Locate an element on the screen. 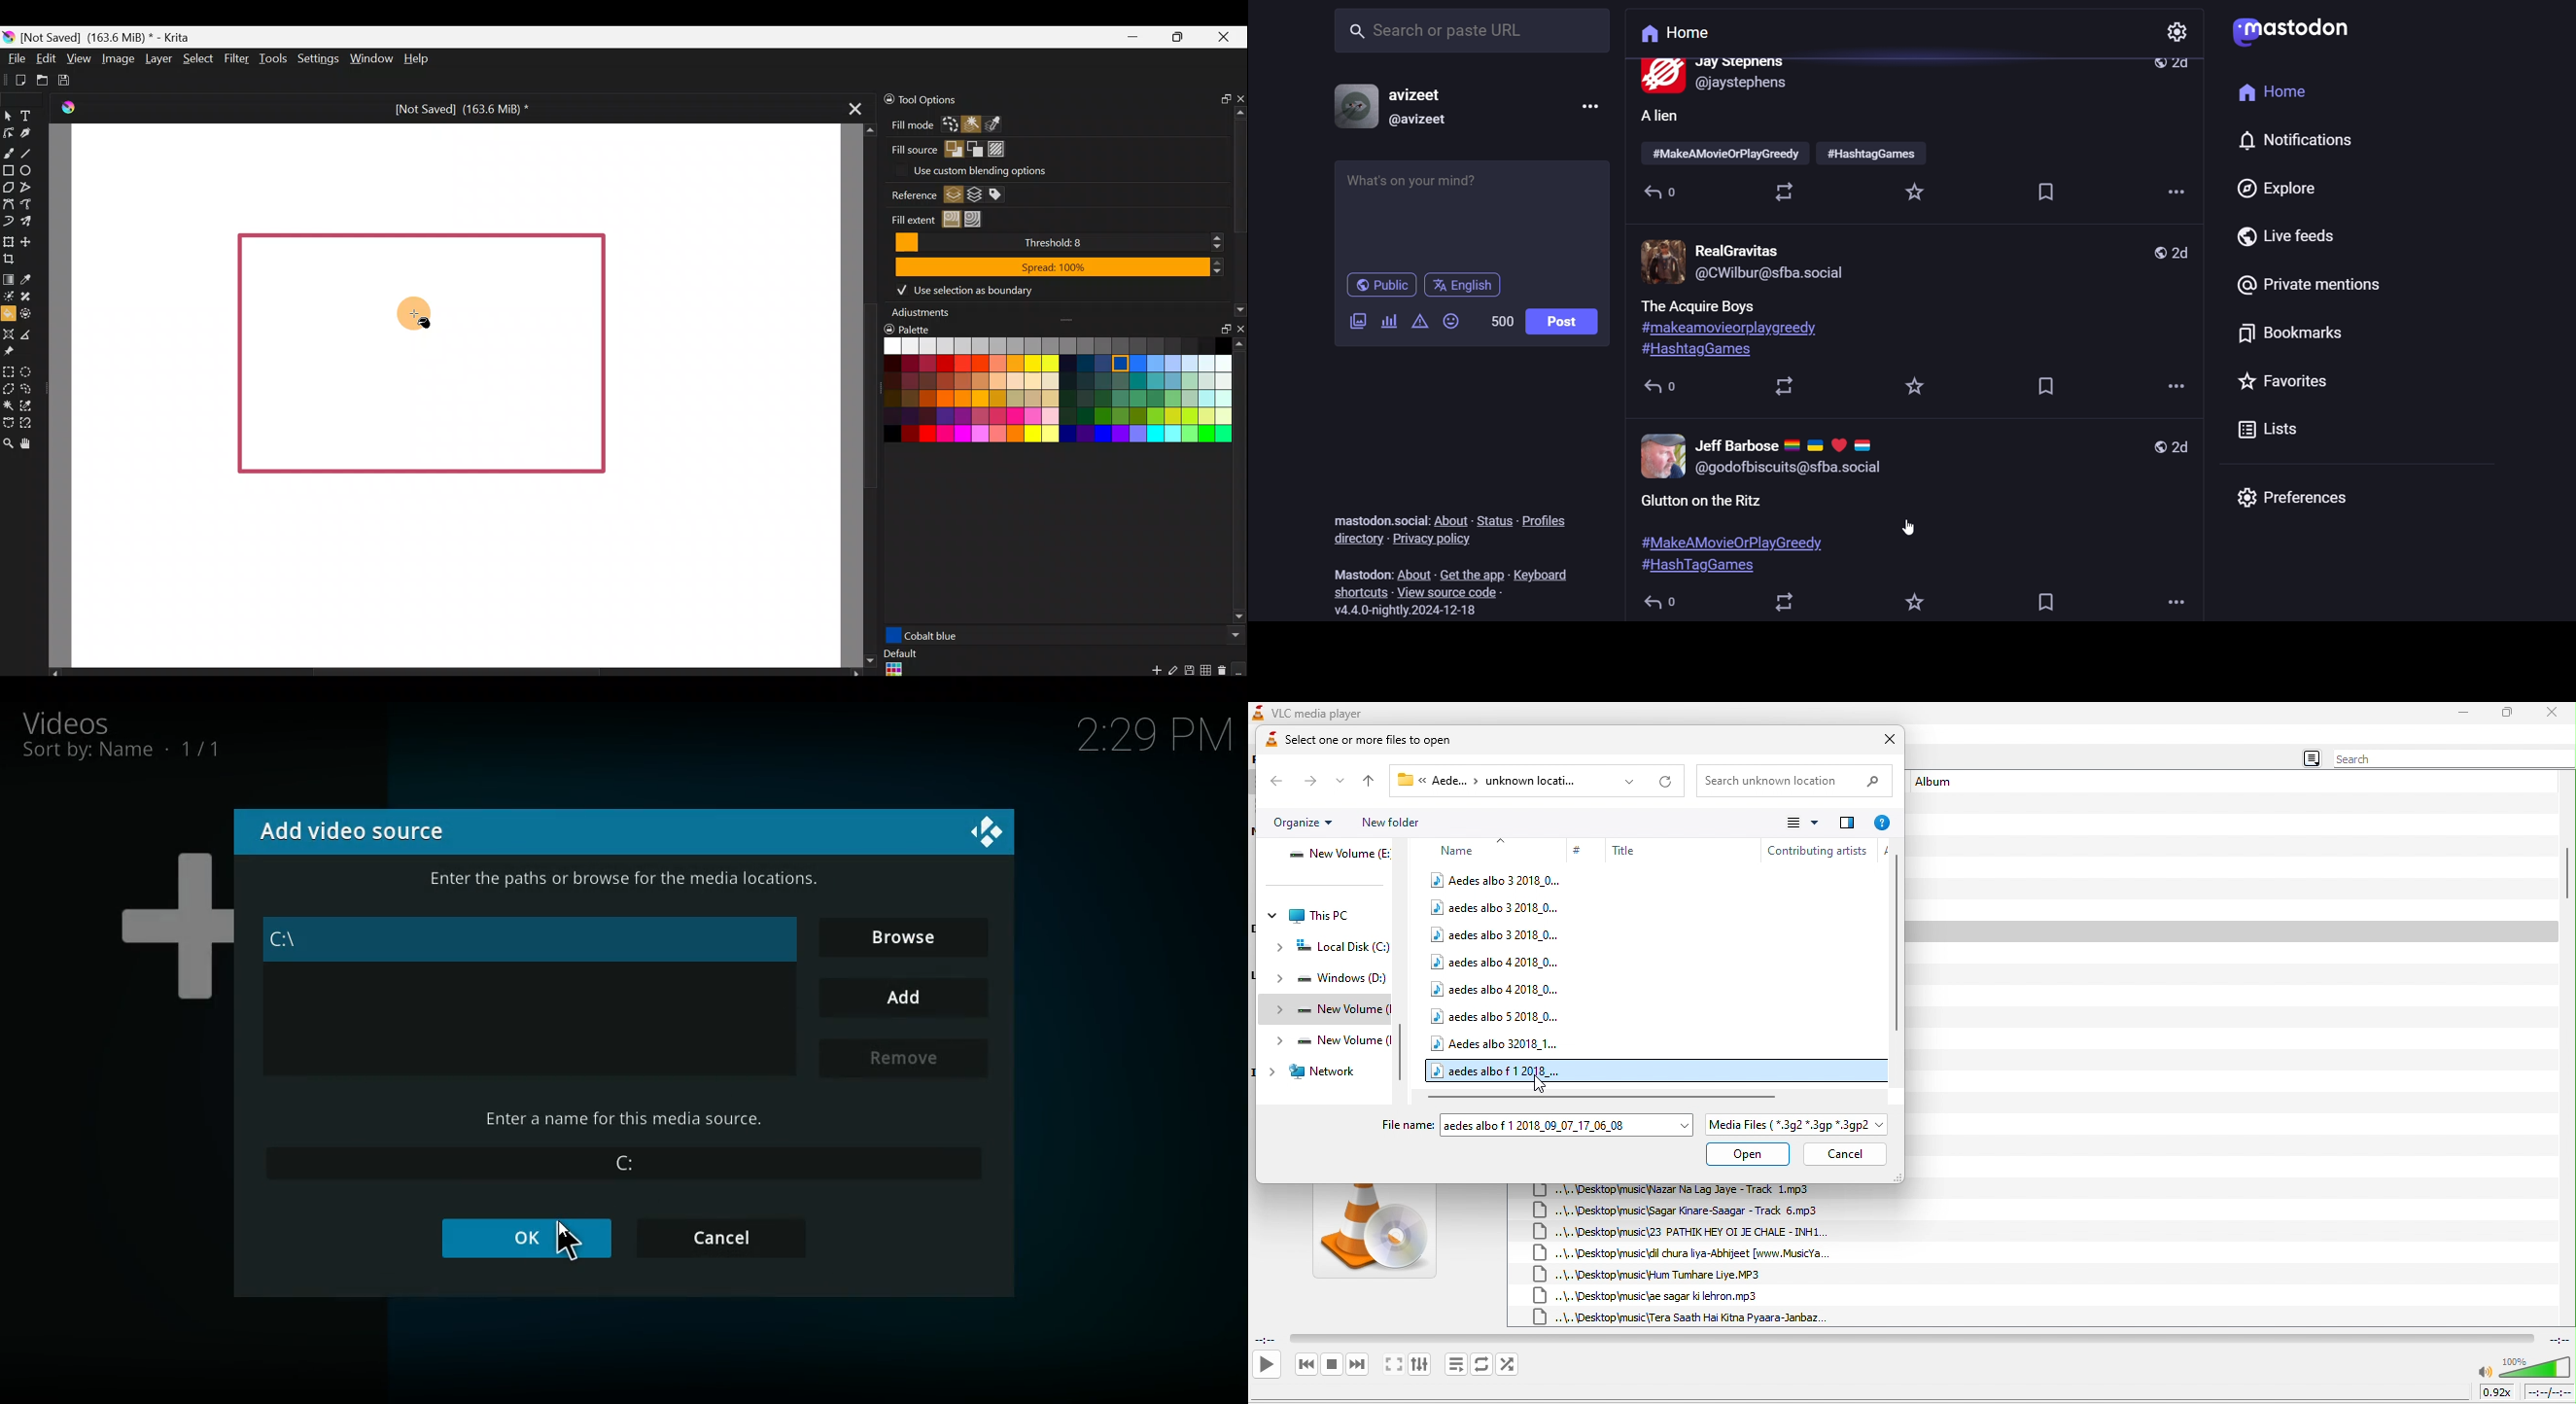 The image size is (2576, 1428). Close docker is located at coordinates (1239, 332).